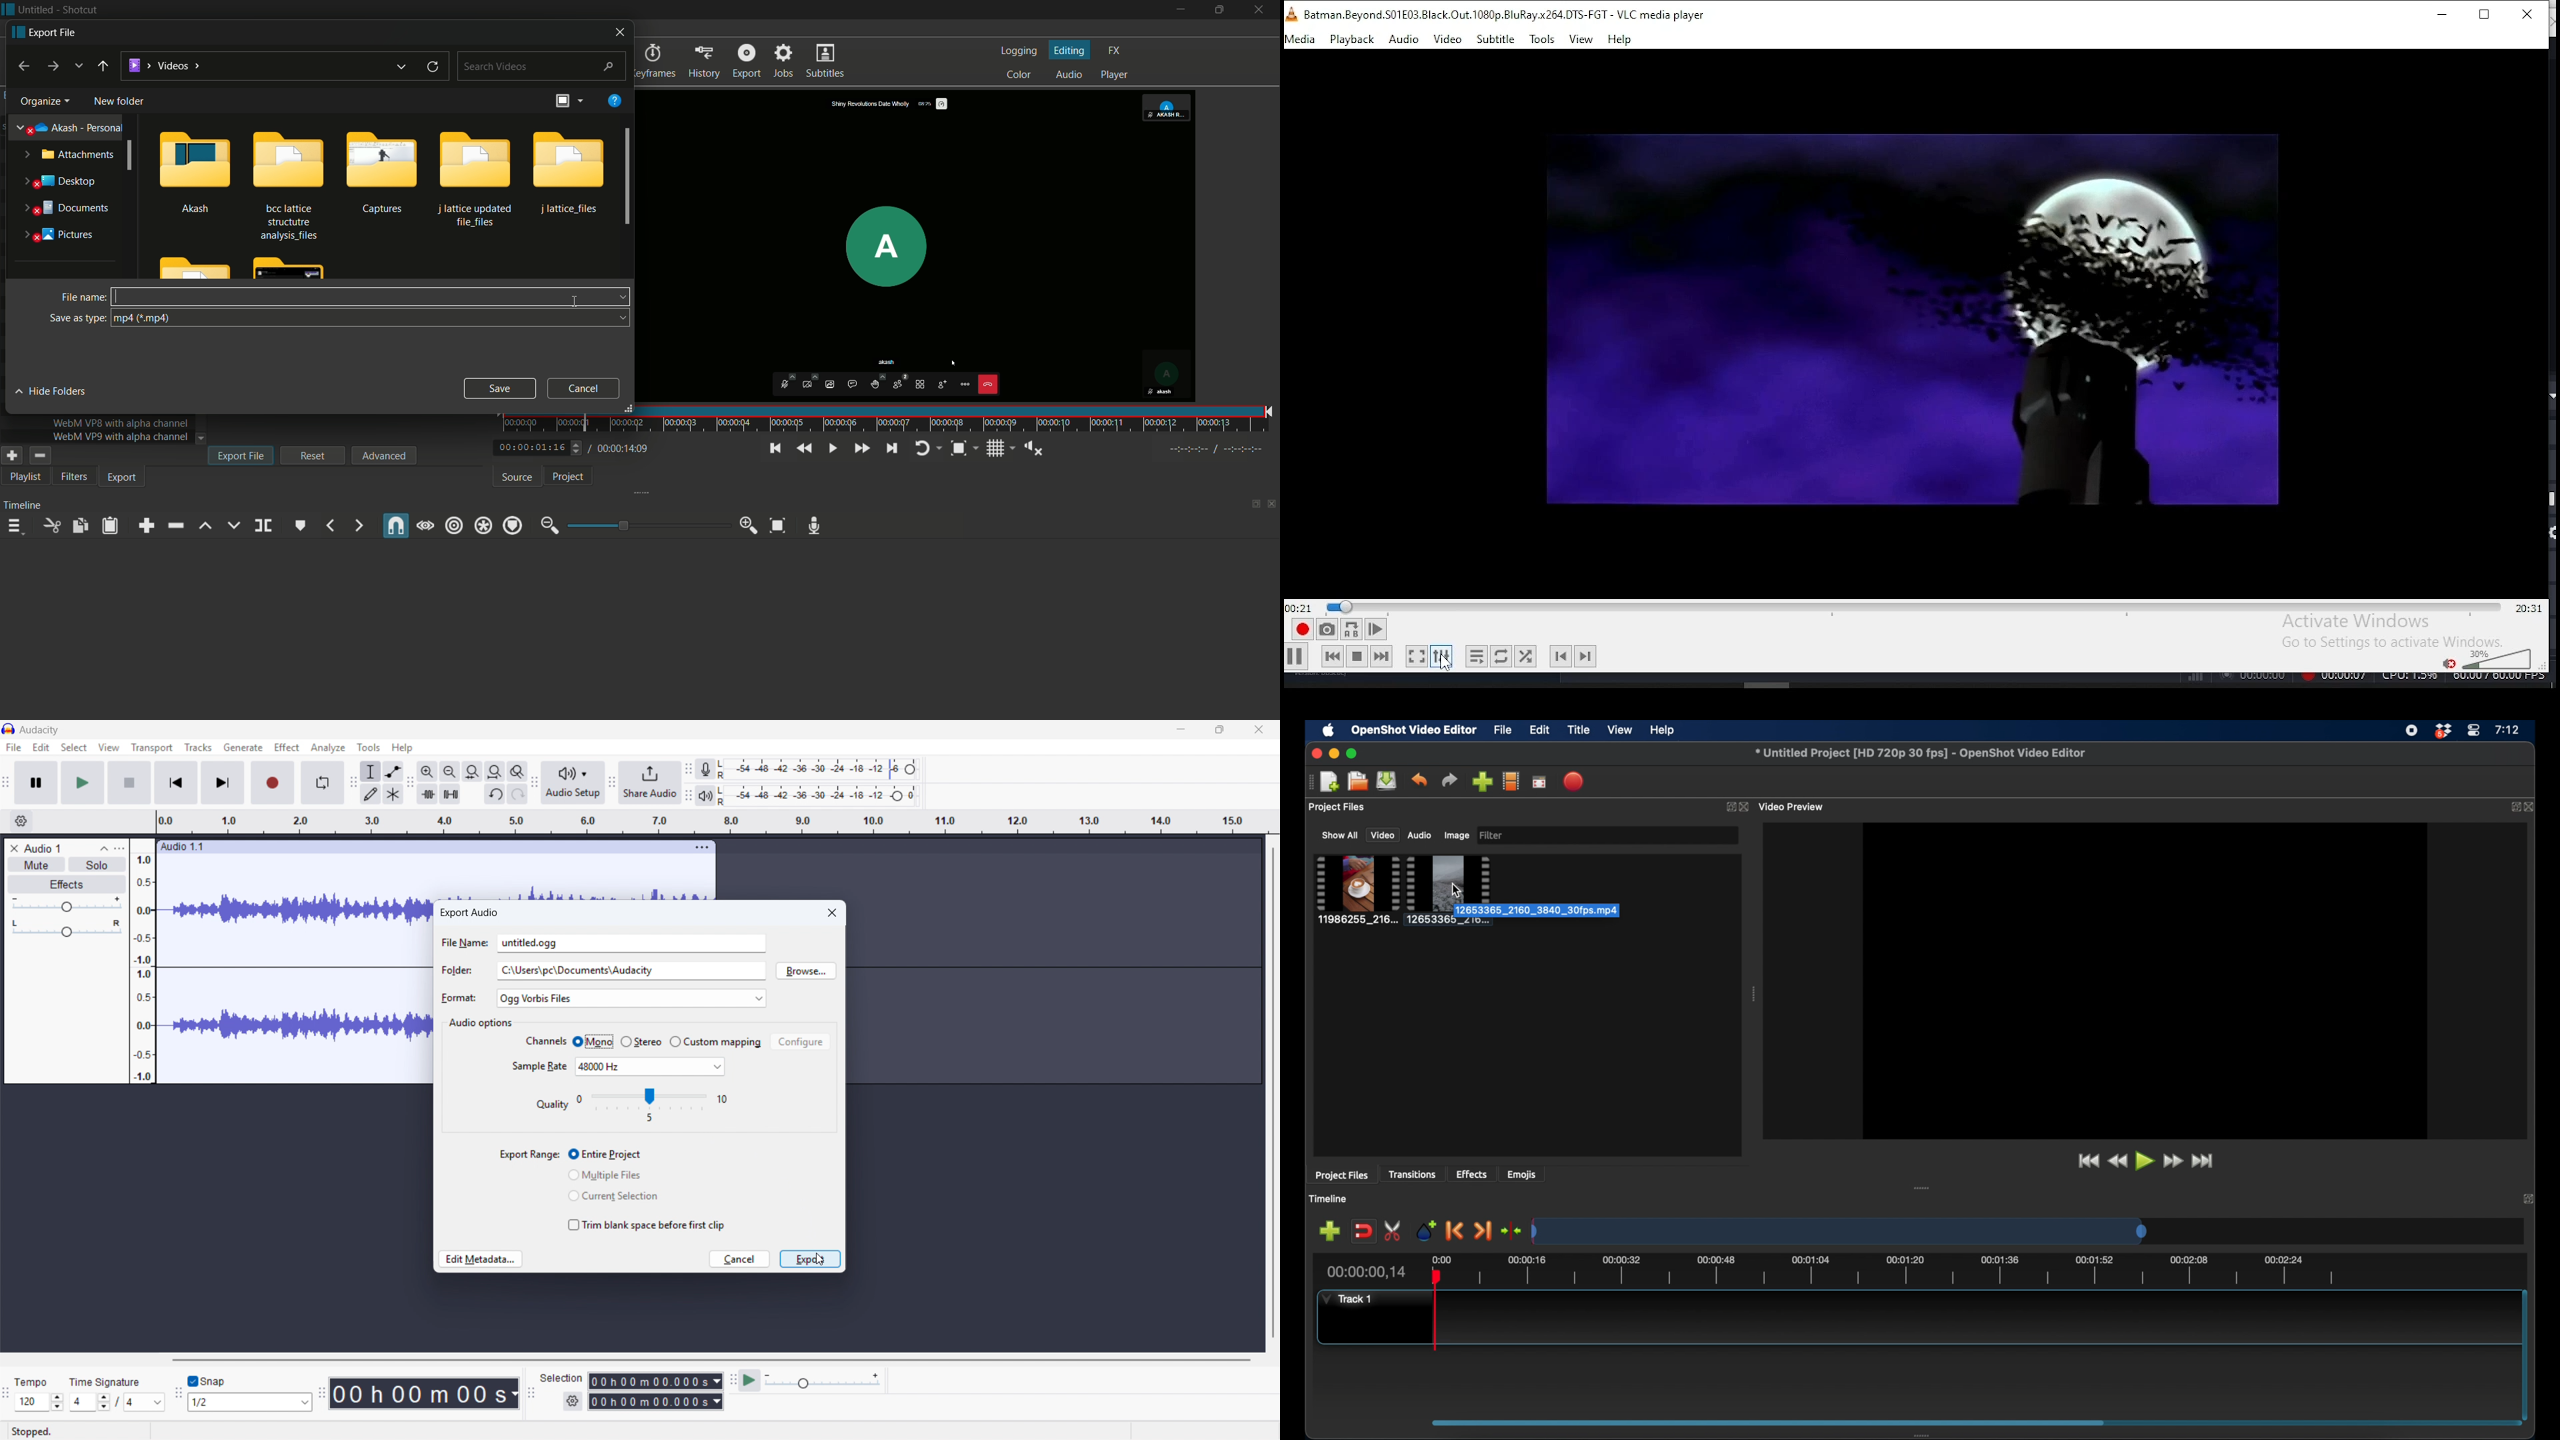  What do you see at coordinates (27, 477) in the screenshot?
I see `playlist` at bounding box center [27, 477].